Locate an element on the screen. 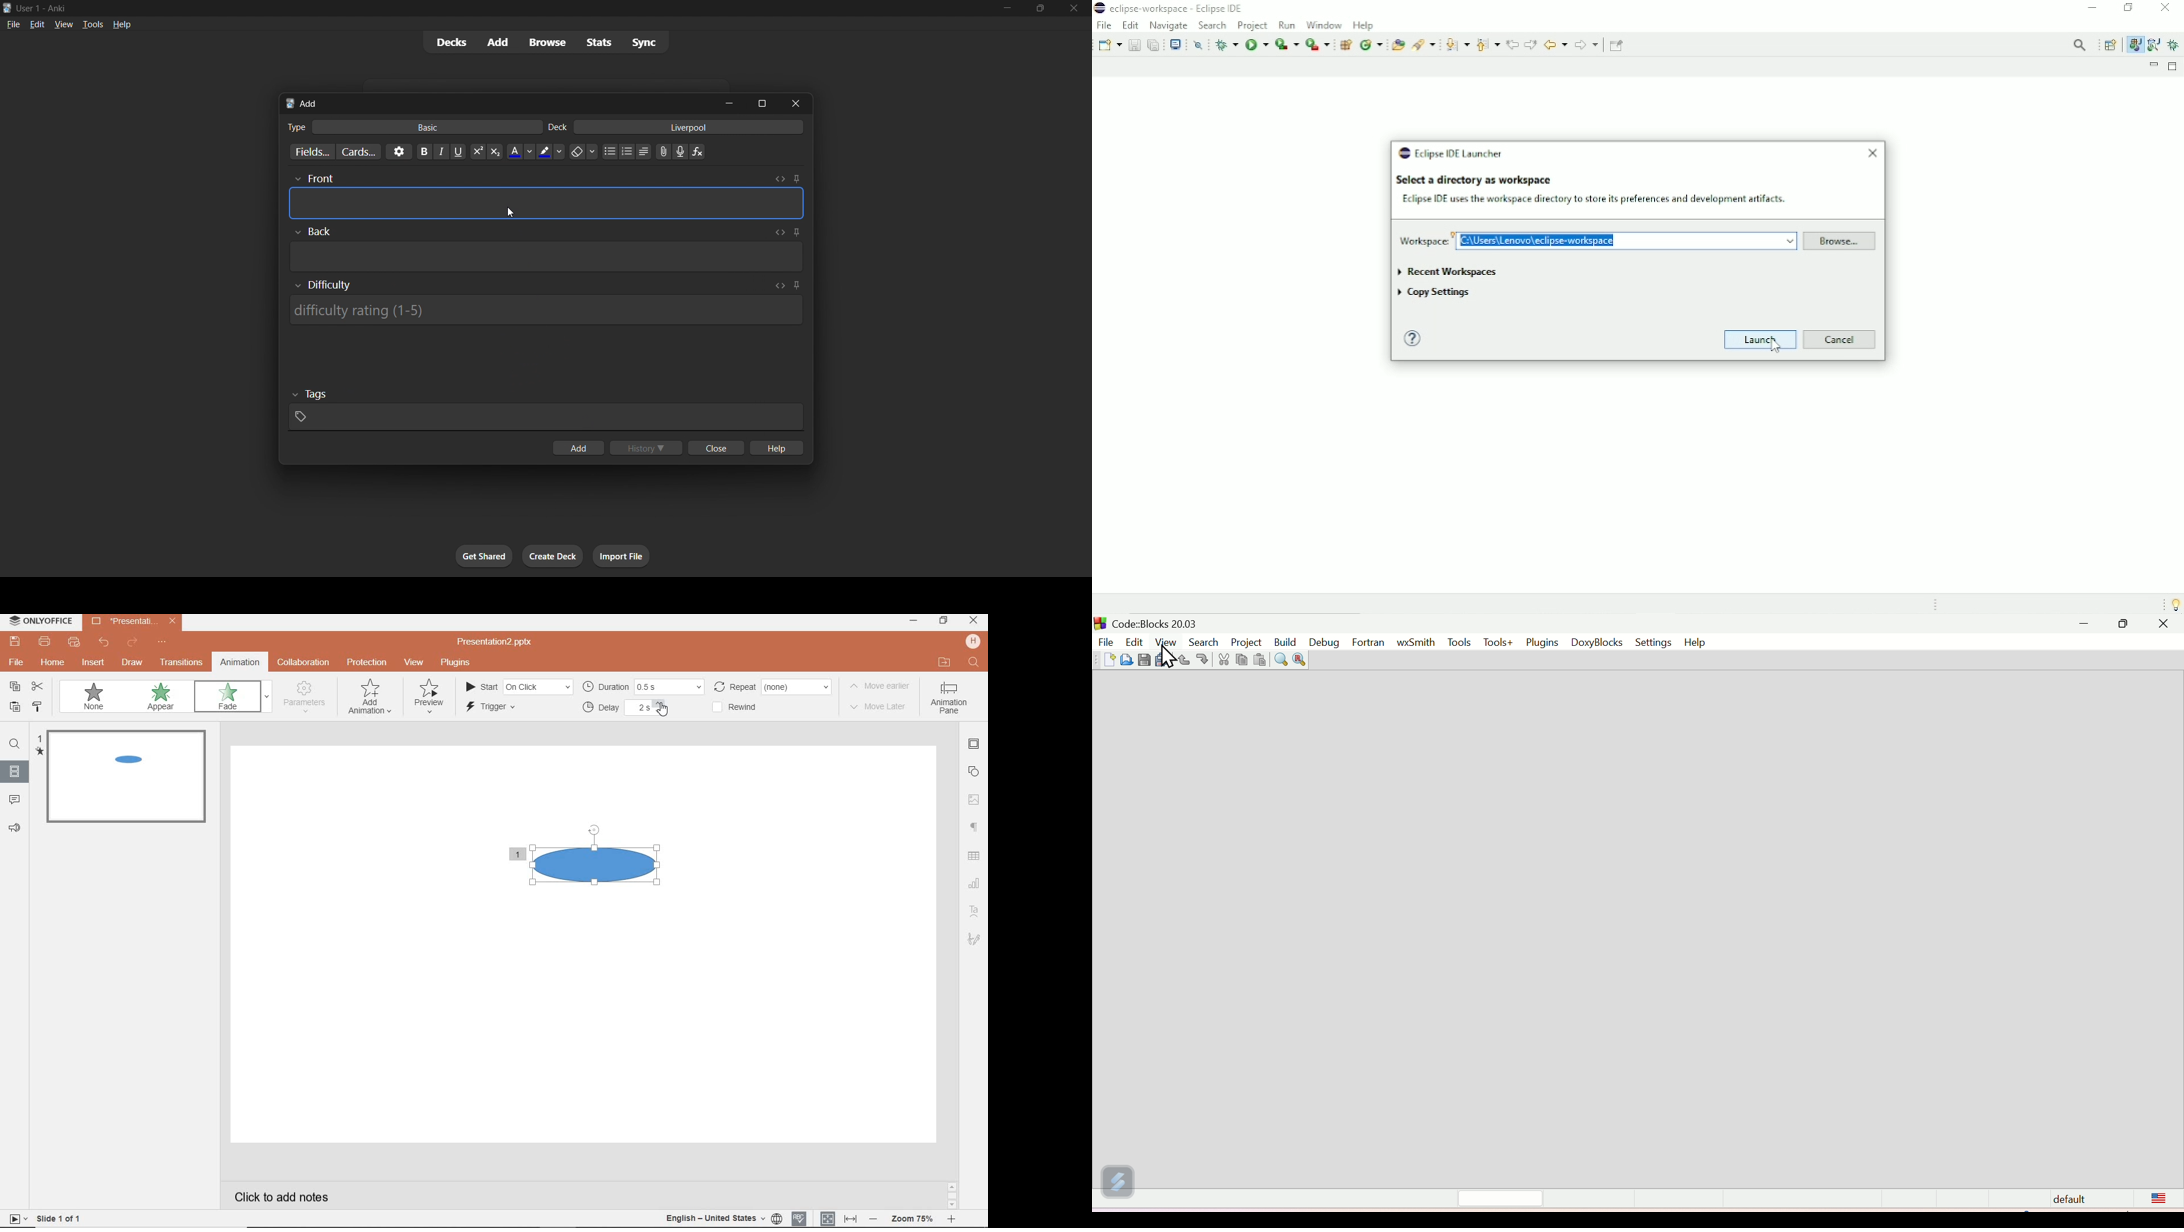  Toggle HTML editor is located at coordinates (780, 179).